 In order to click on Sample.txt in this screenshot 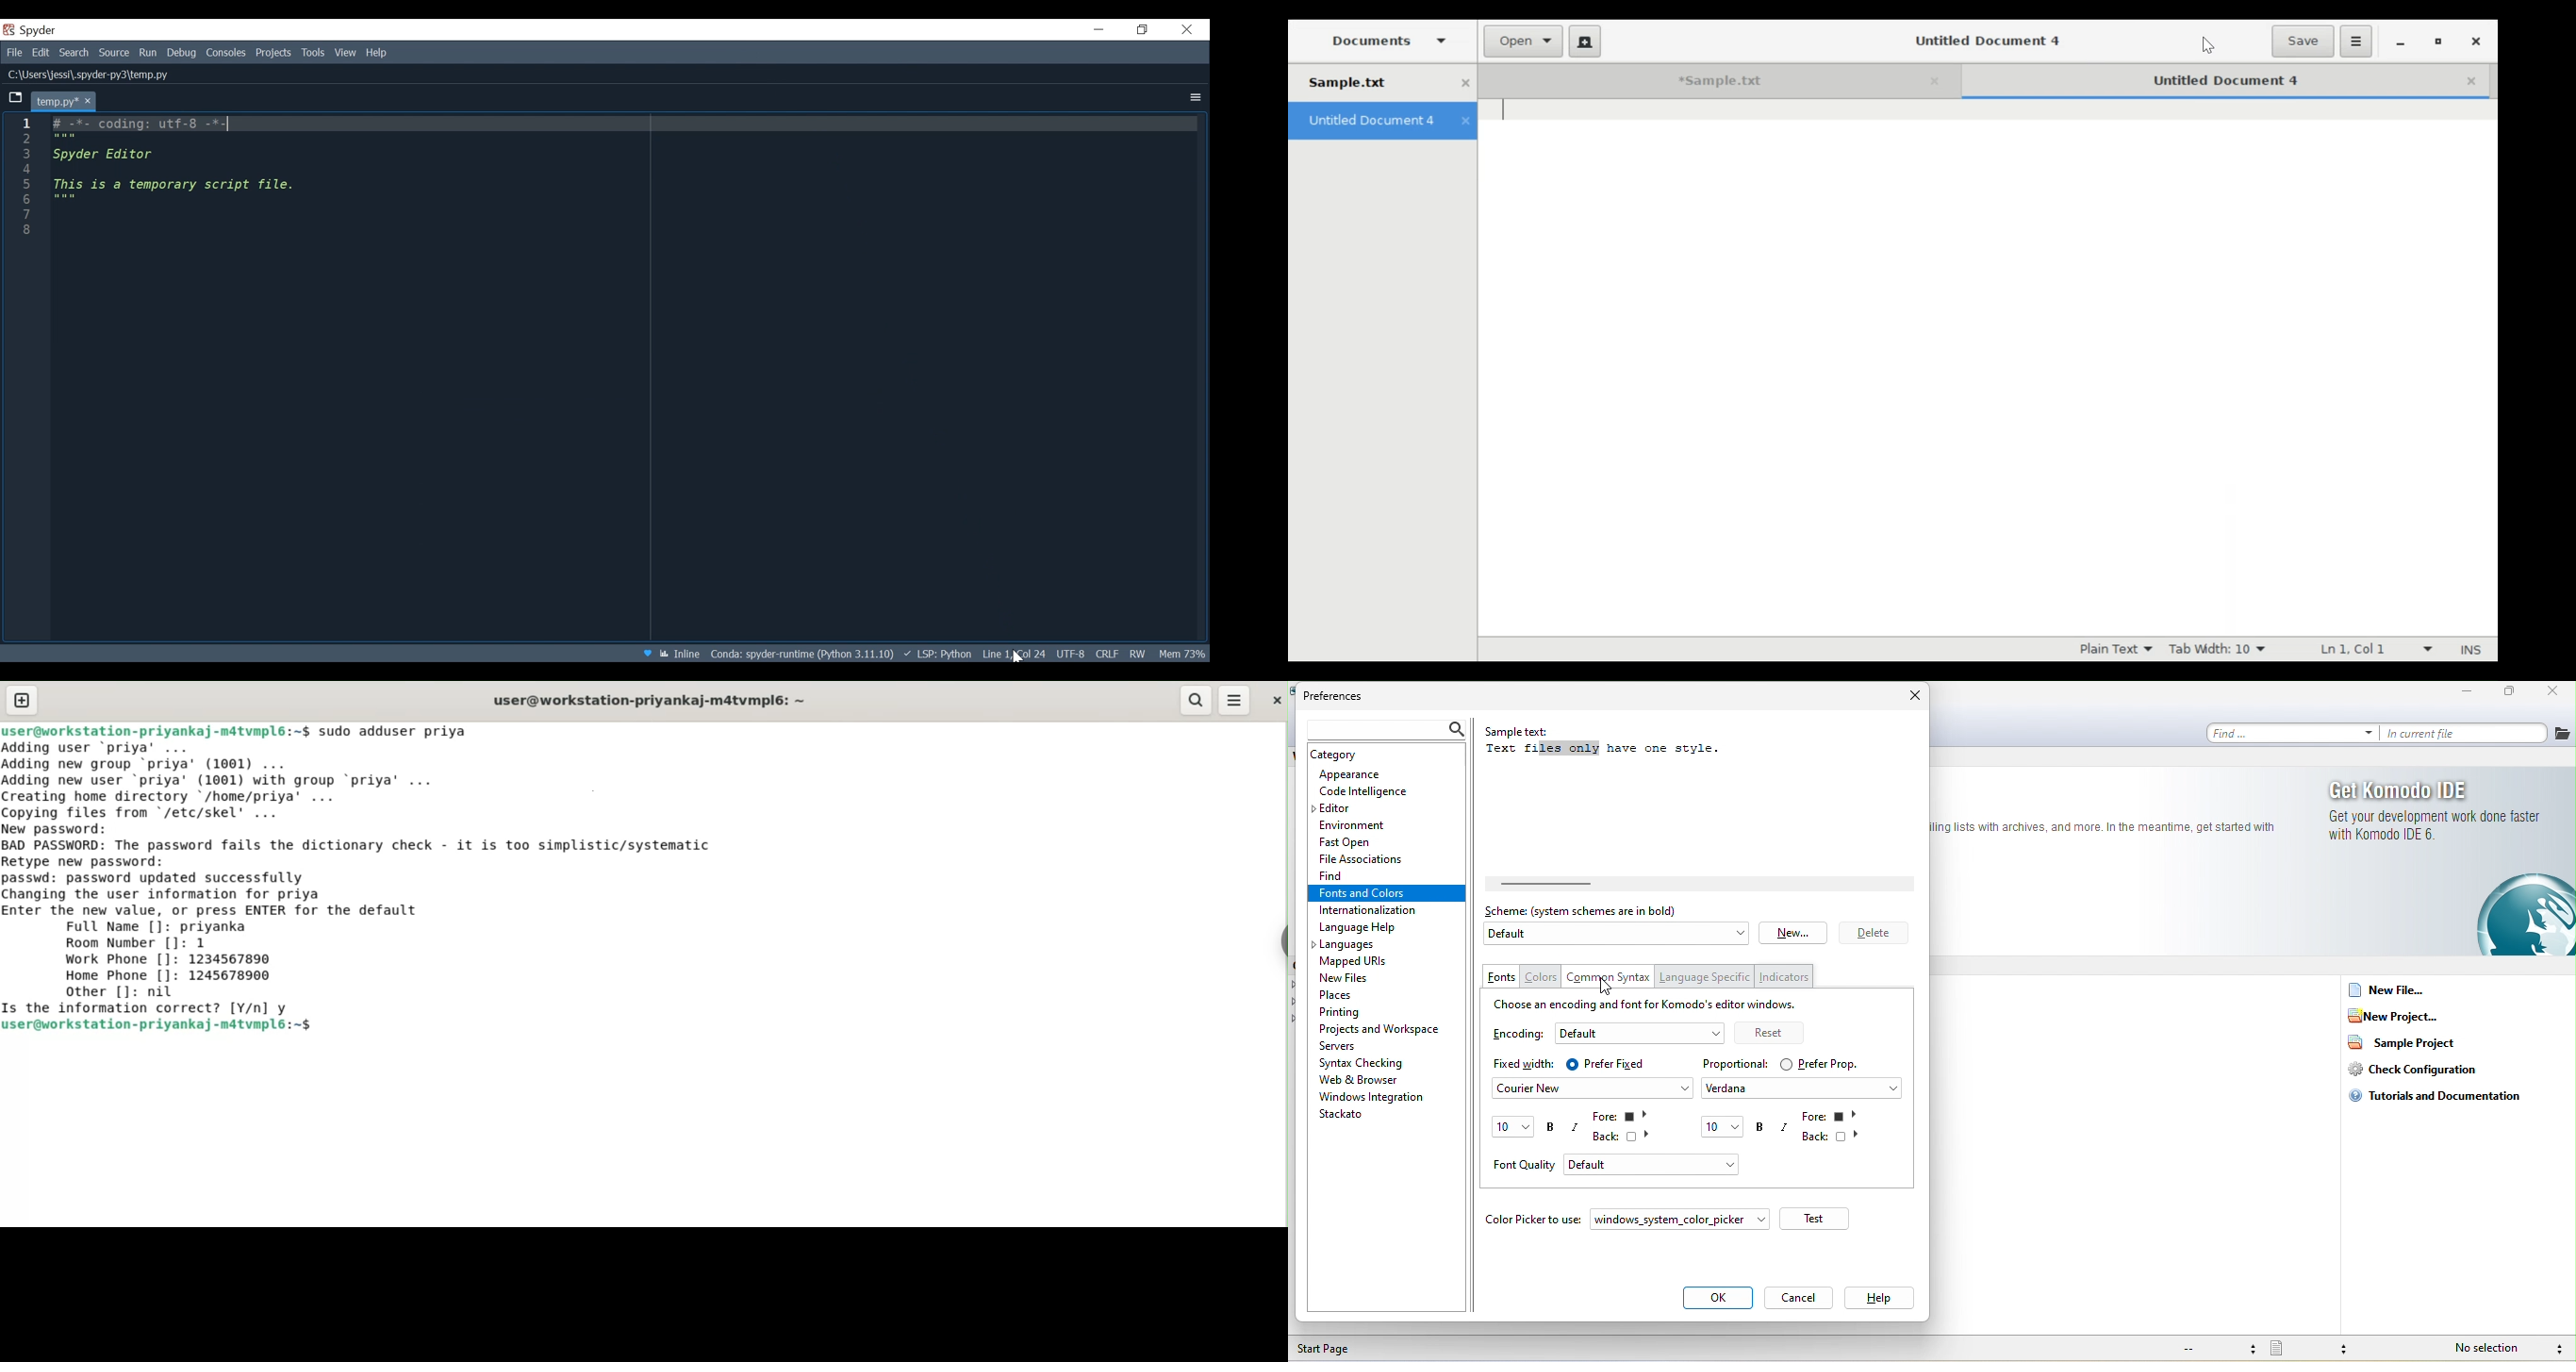, I will do `click(1371, 82)`.